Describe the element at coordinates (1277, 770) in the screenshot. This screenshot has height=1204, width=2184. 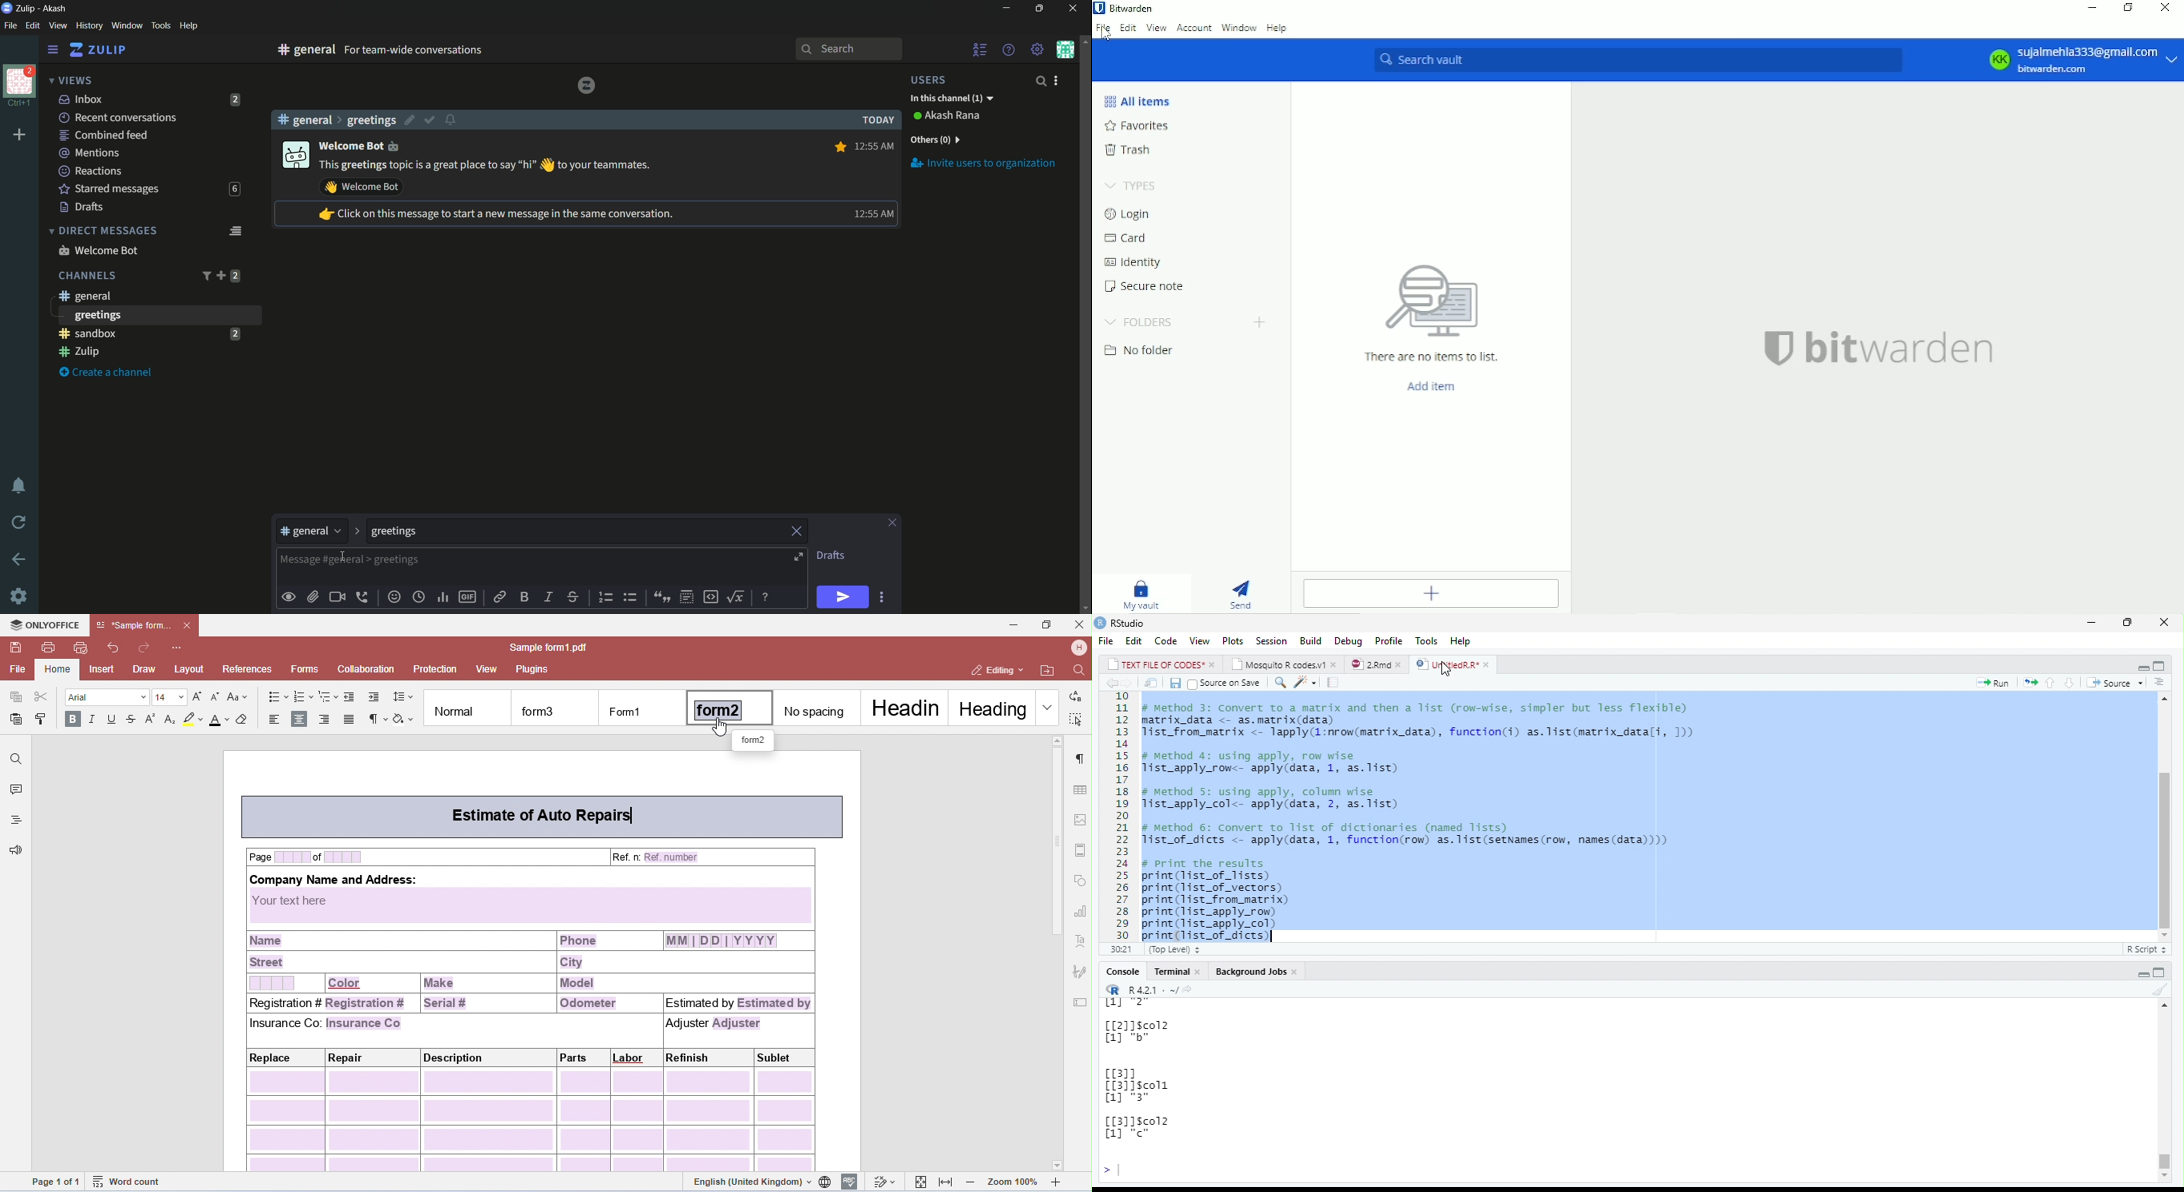
I see `list_apply_row<- apply(data, 1, as.list)` at that location.